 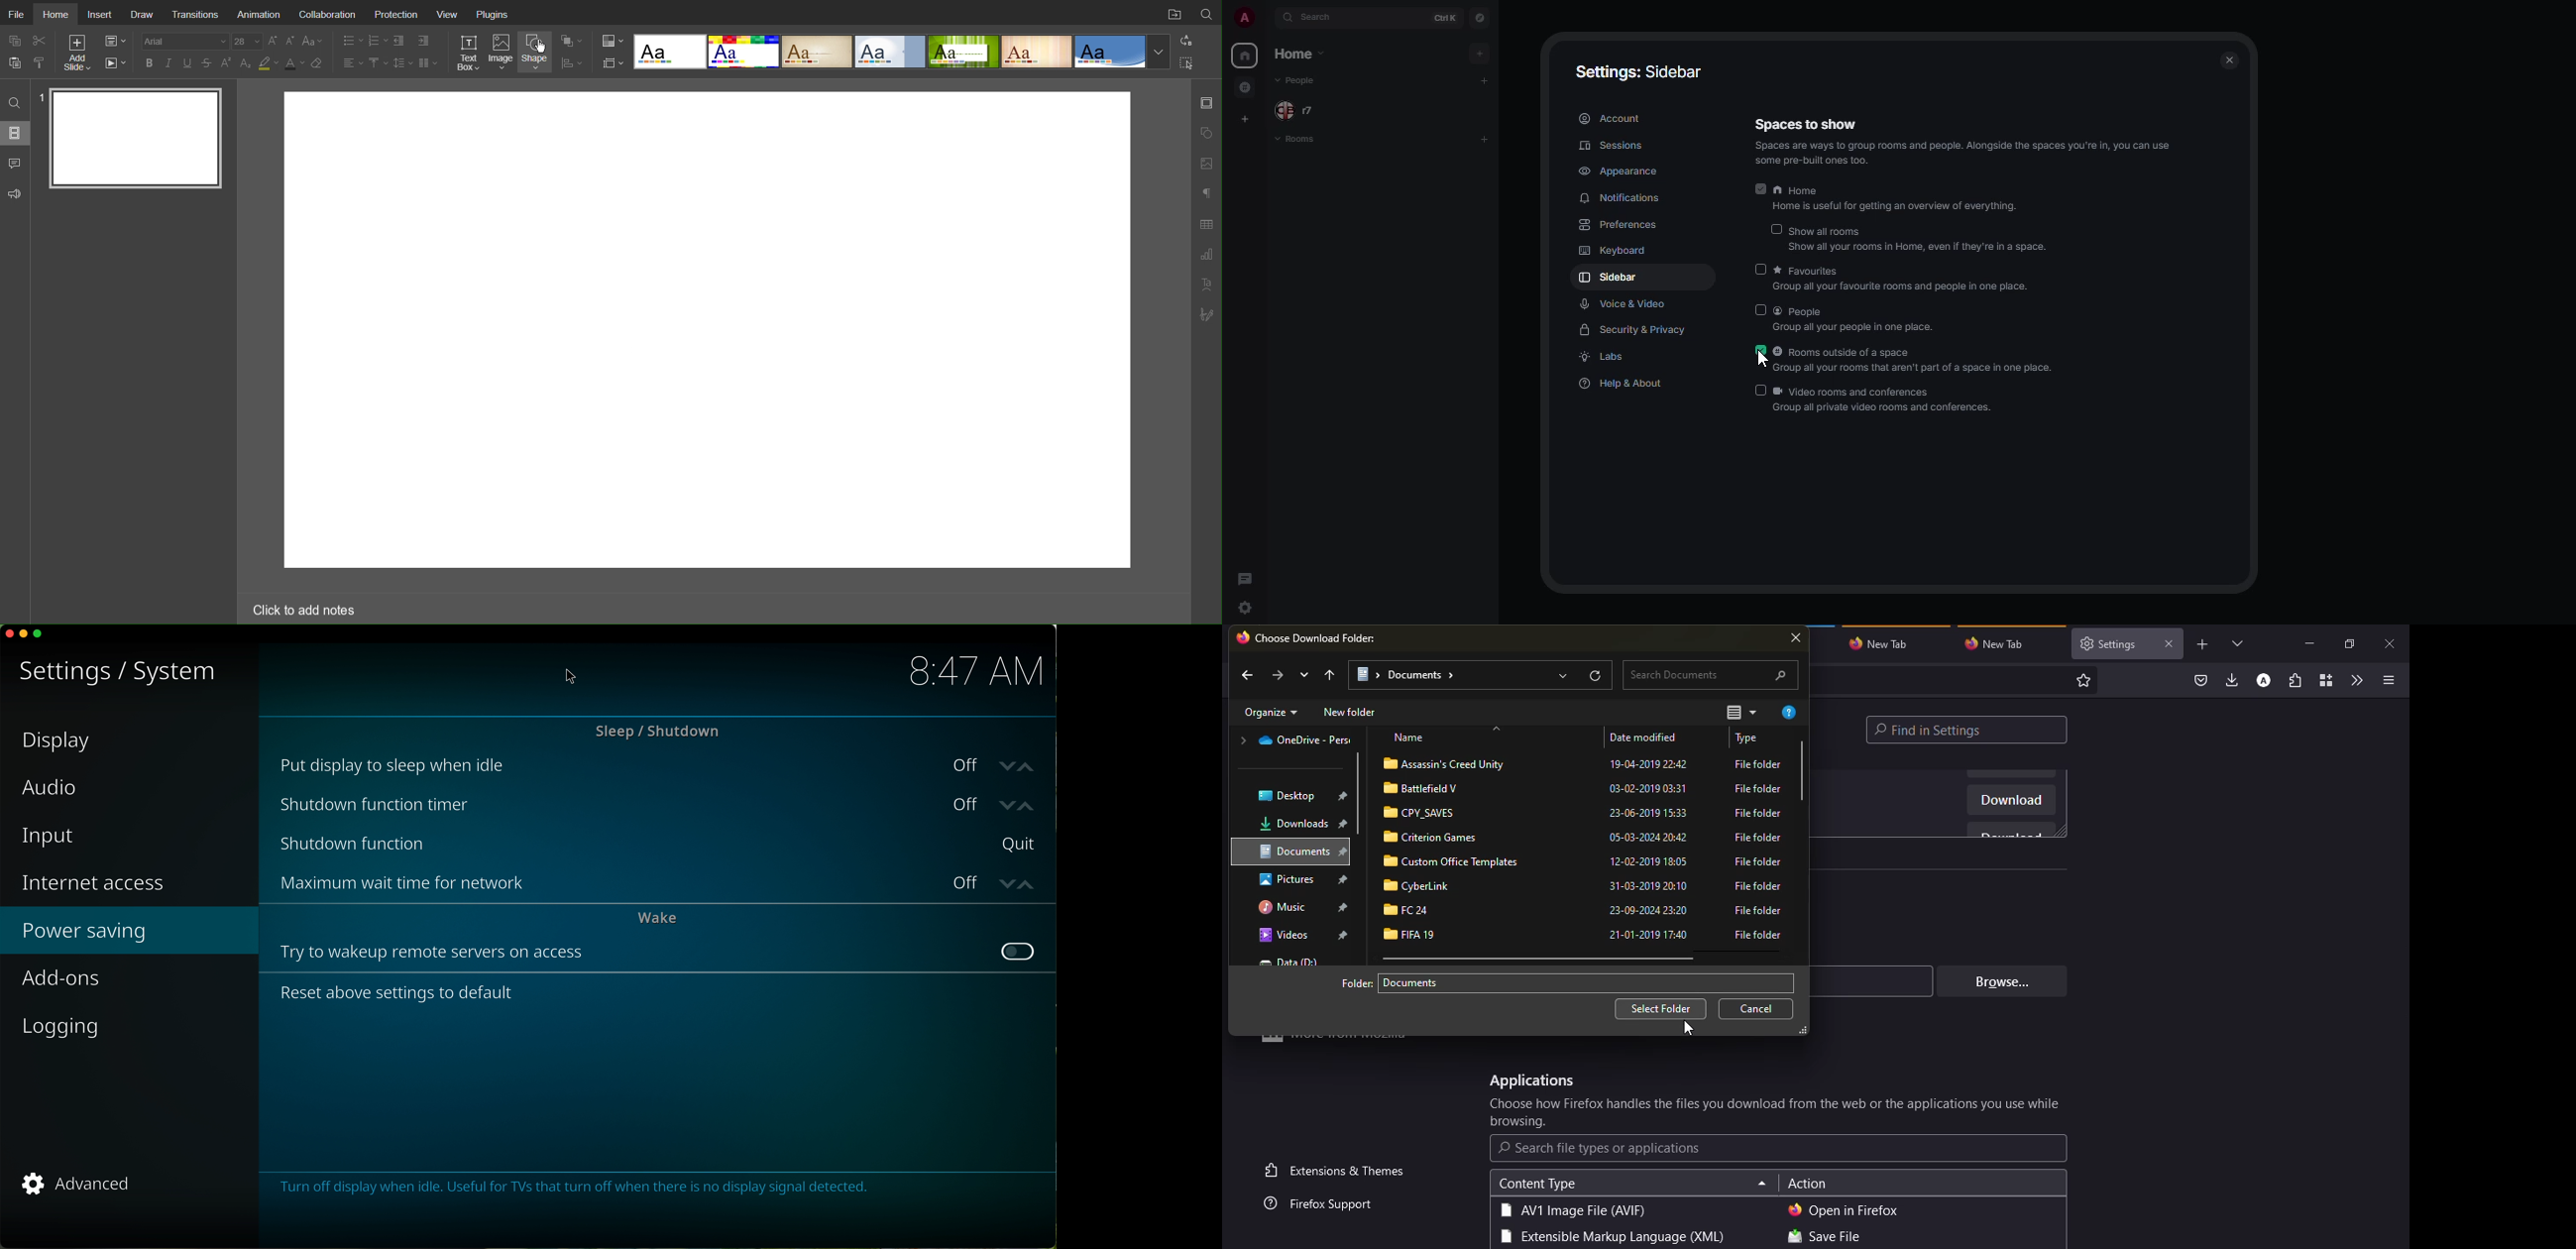 What do you see at coordinates (41, 96) in the screenshot?
I see `slide number` at bounding box center [41, 96].